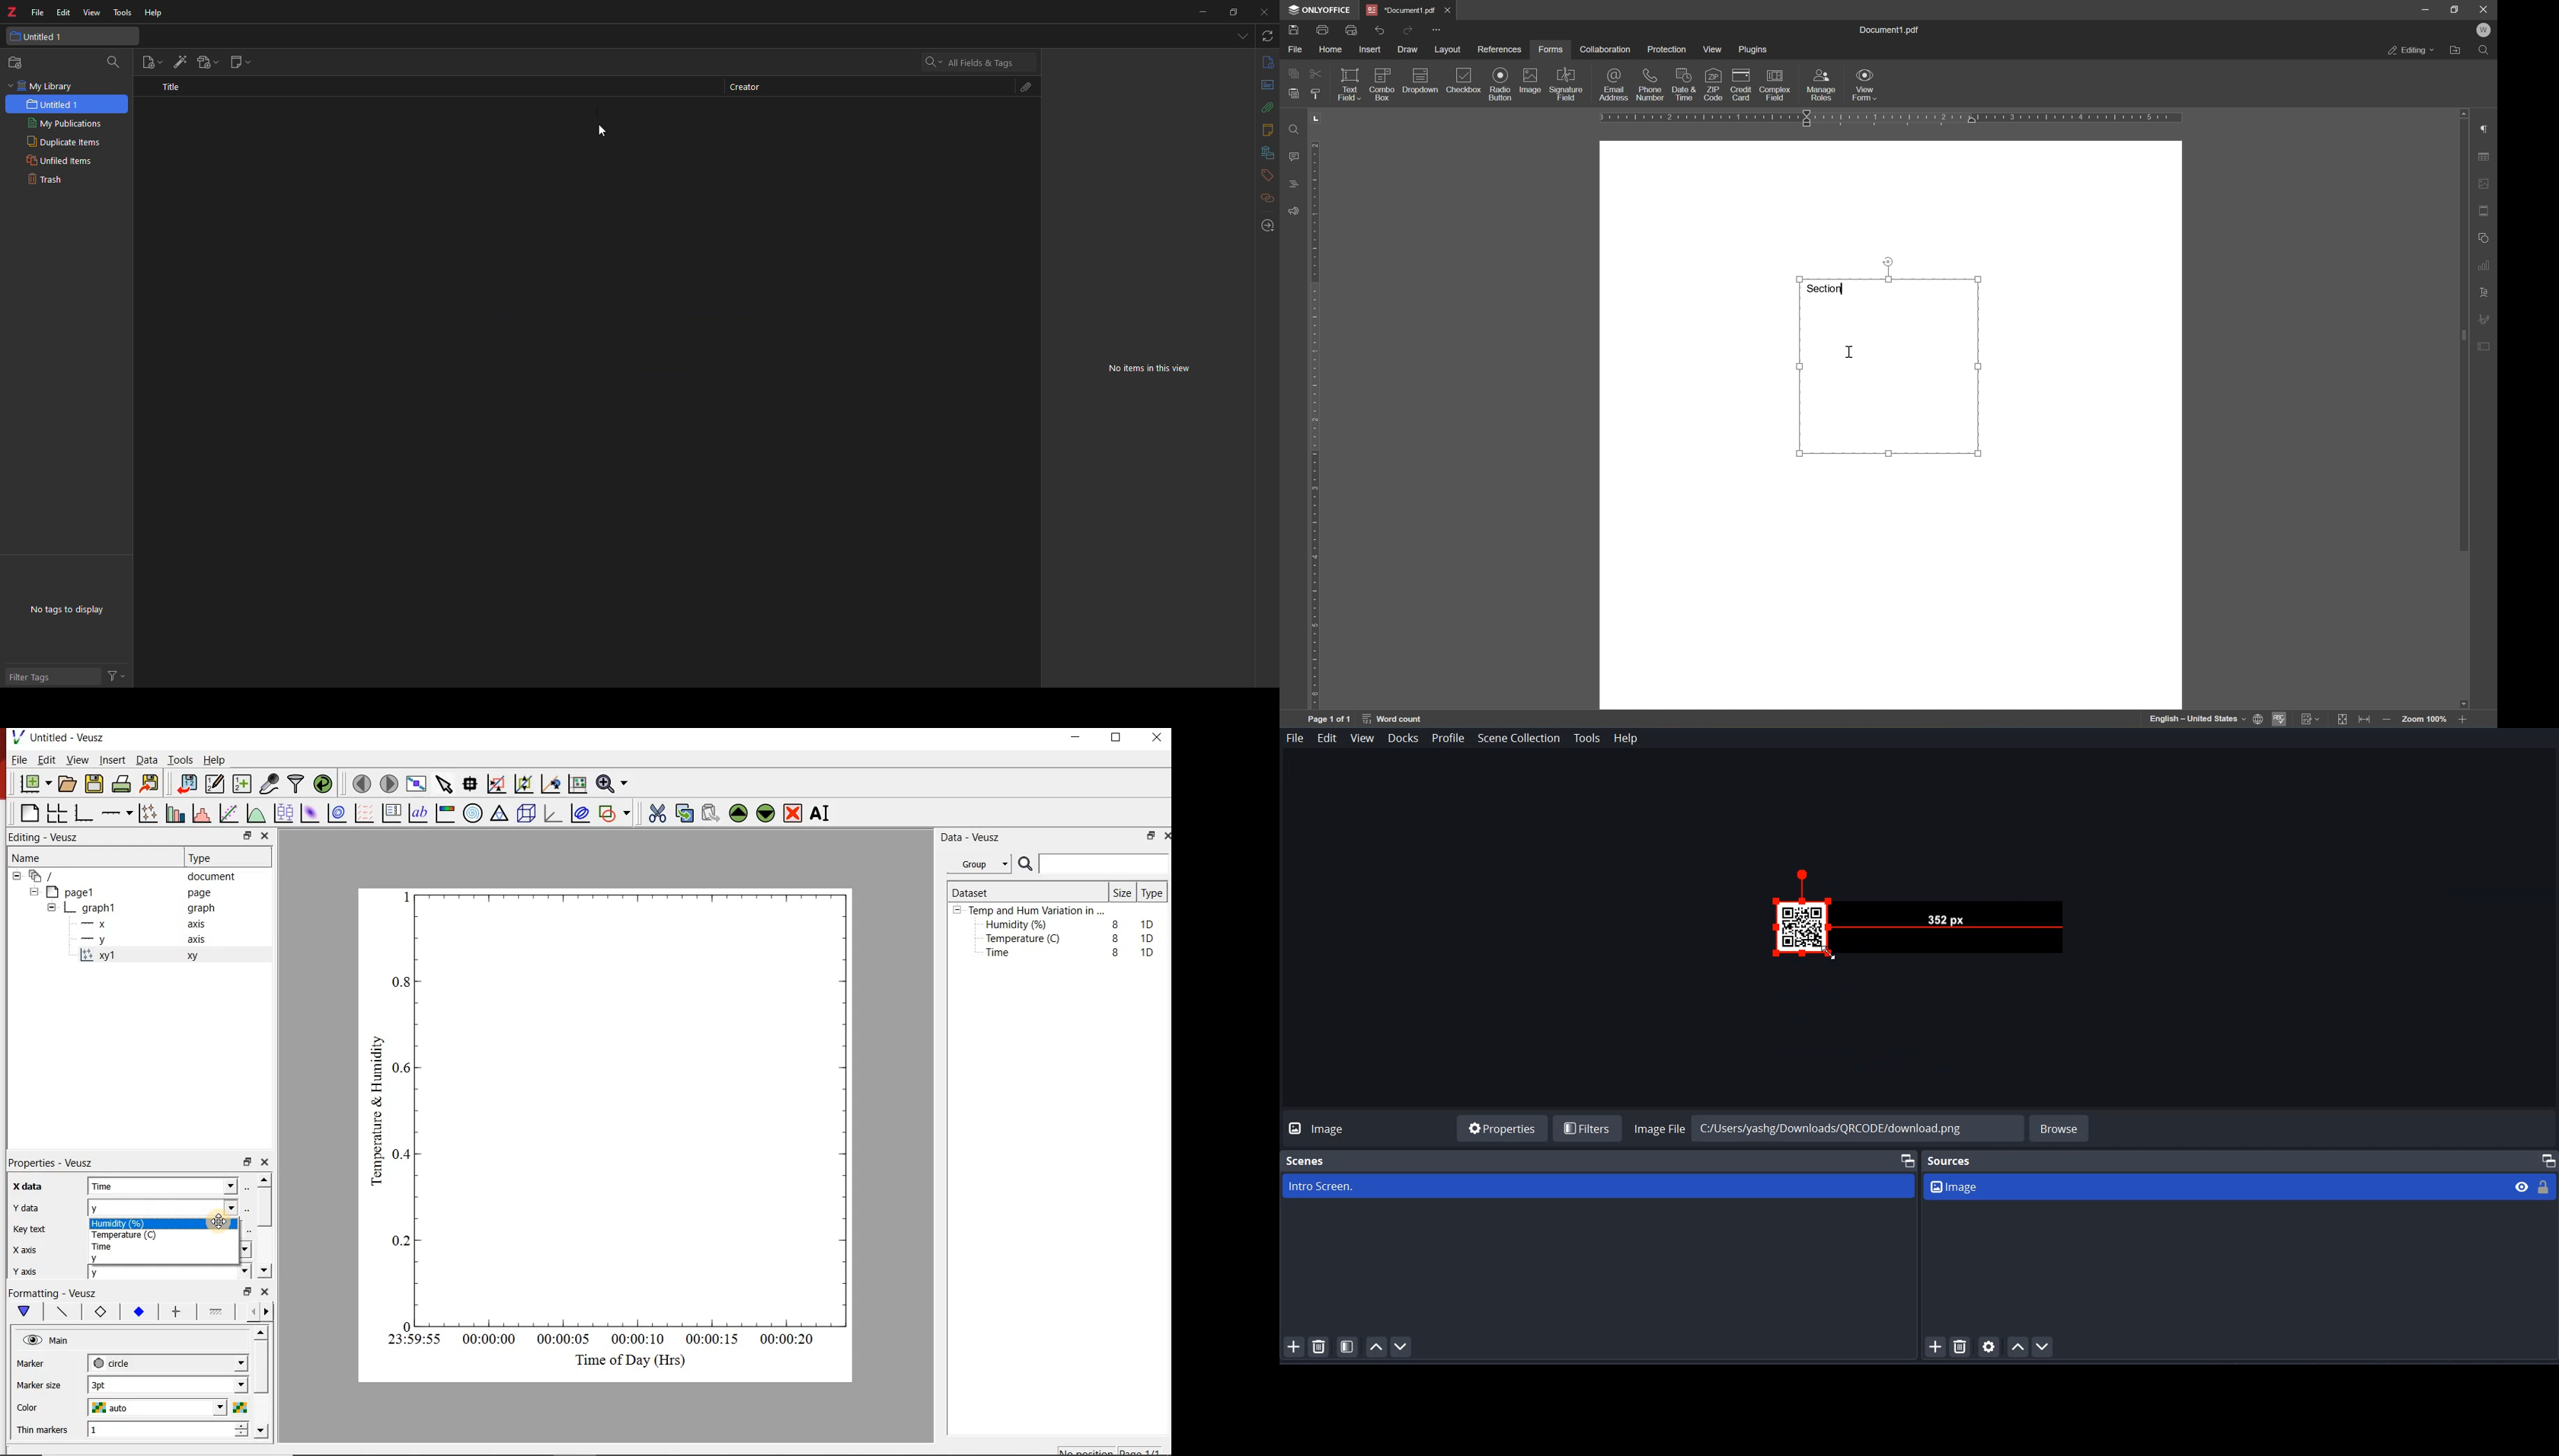  I want to click on fit to width, so click(2368, 719).